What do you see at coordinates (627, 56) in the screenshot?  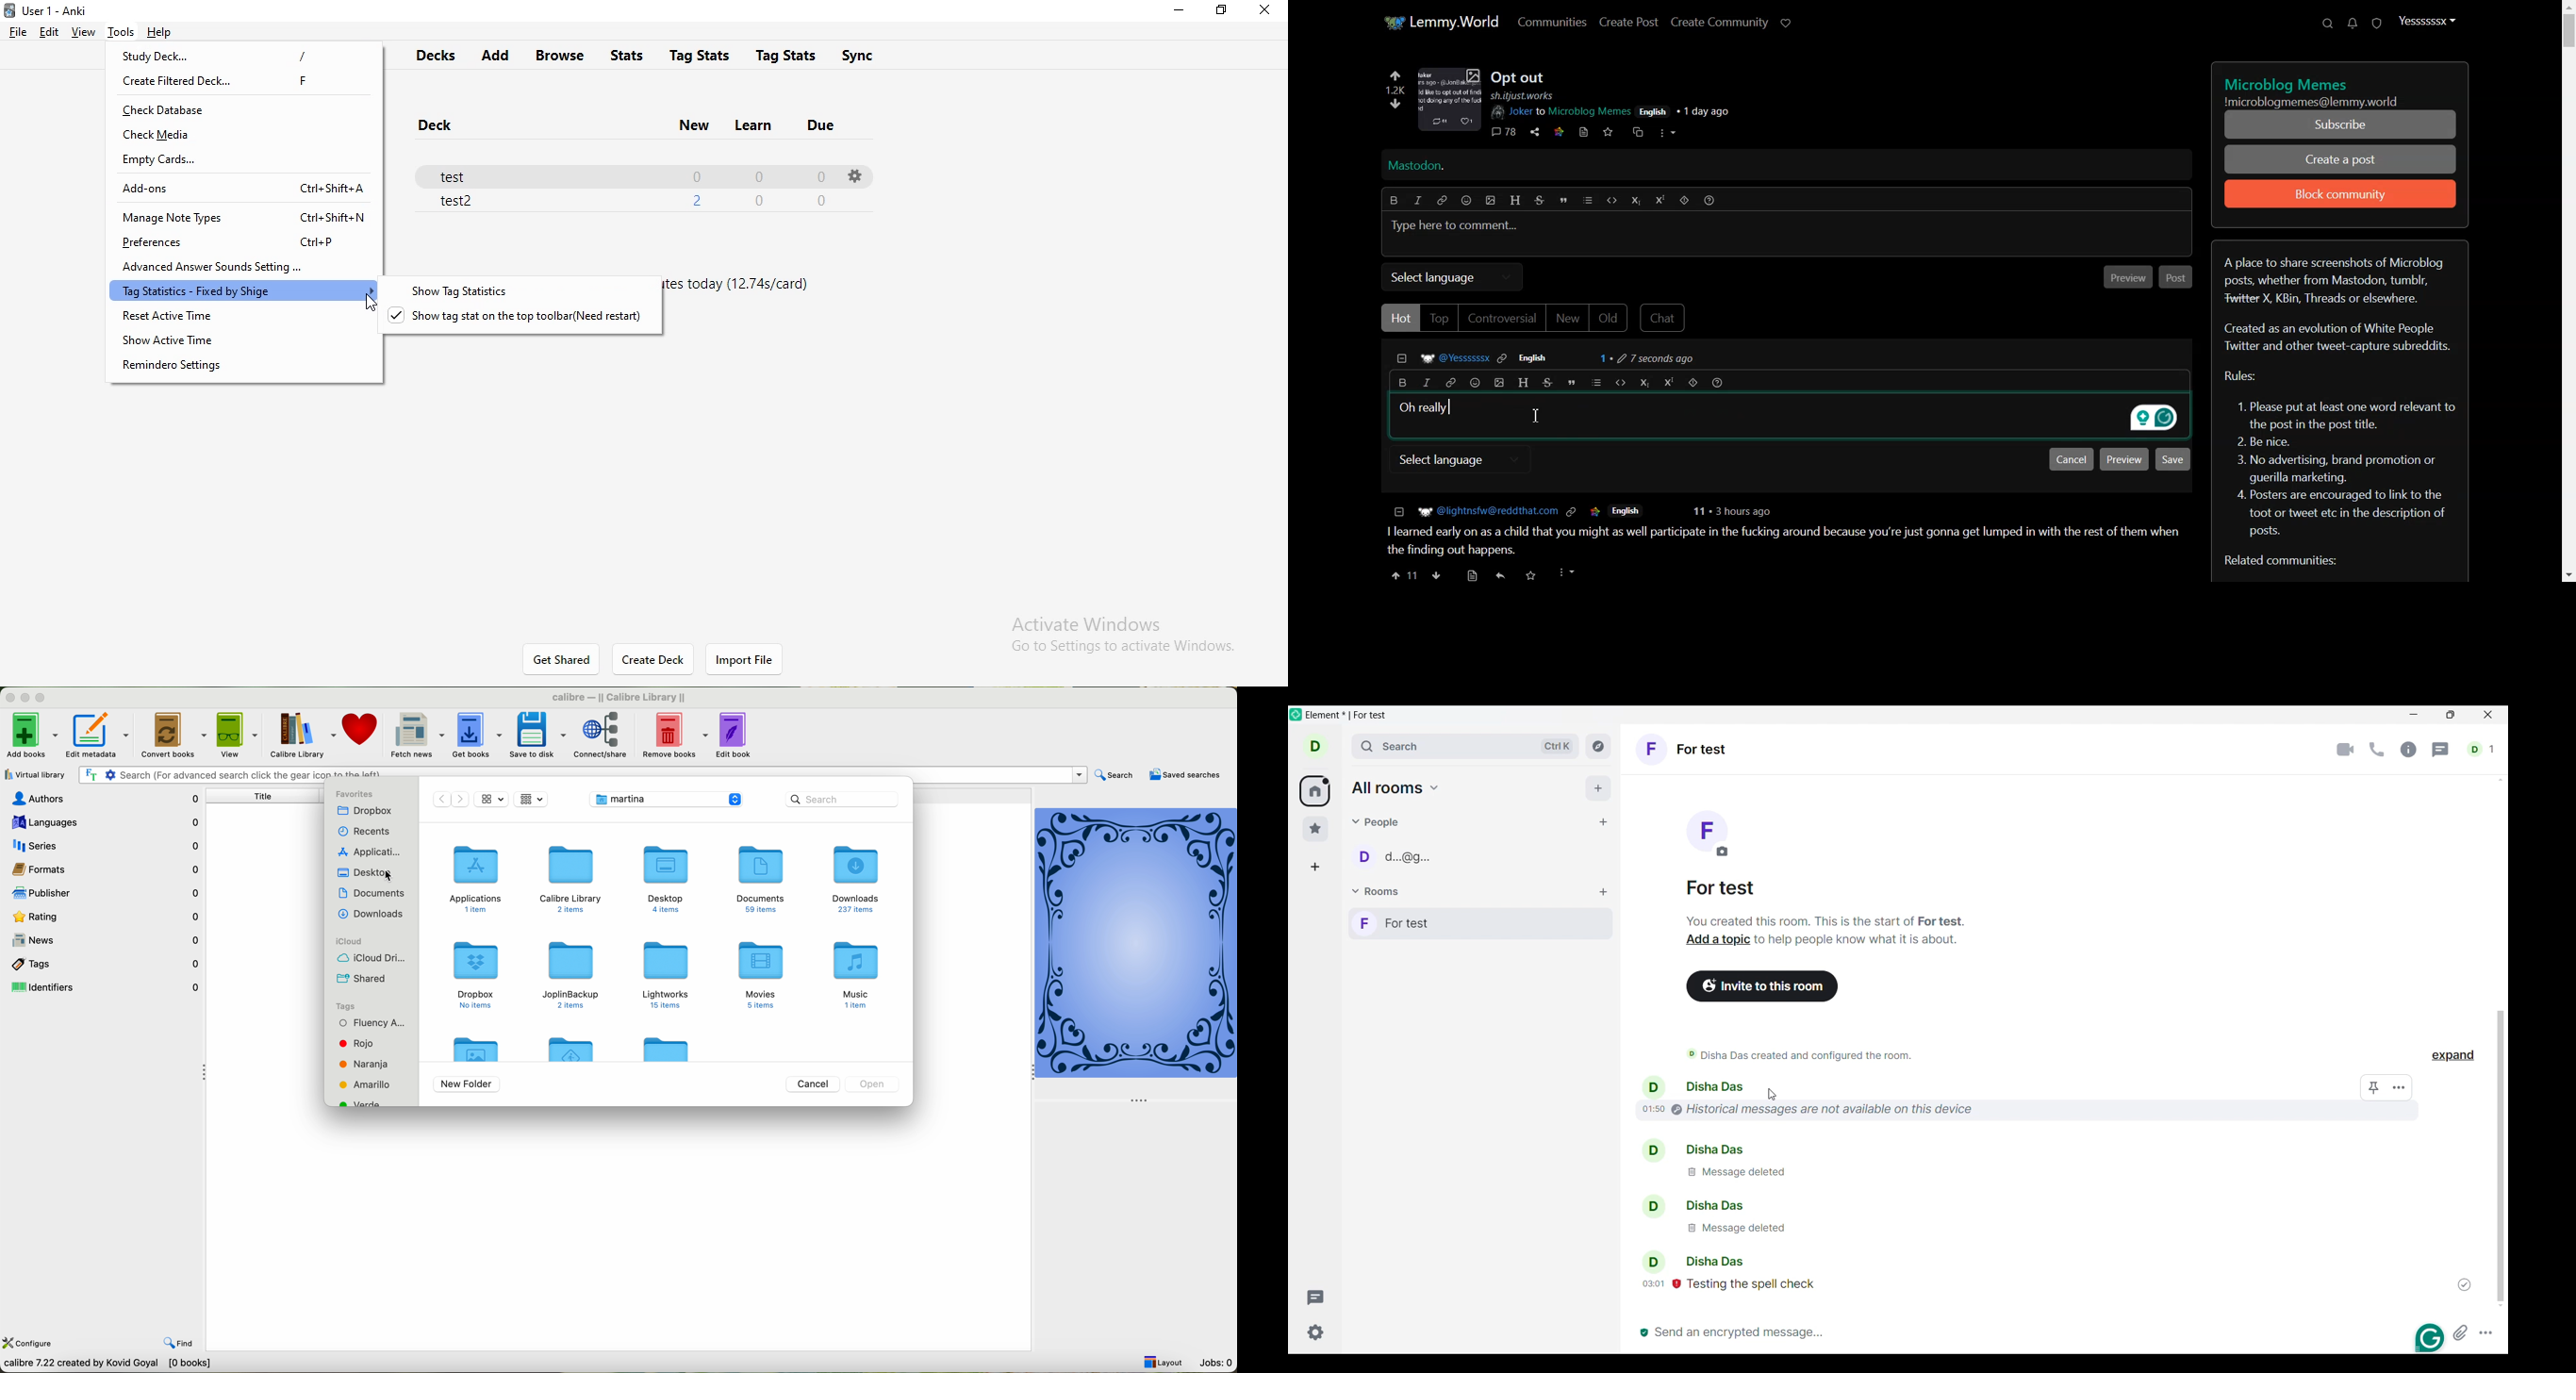 I see `stats` at bounding box center [627, 56].